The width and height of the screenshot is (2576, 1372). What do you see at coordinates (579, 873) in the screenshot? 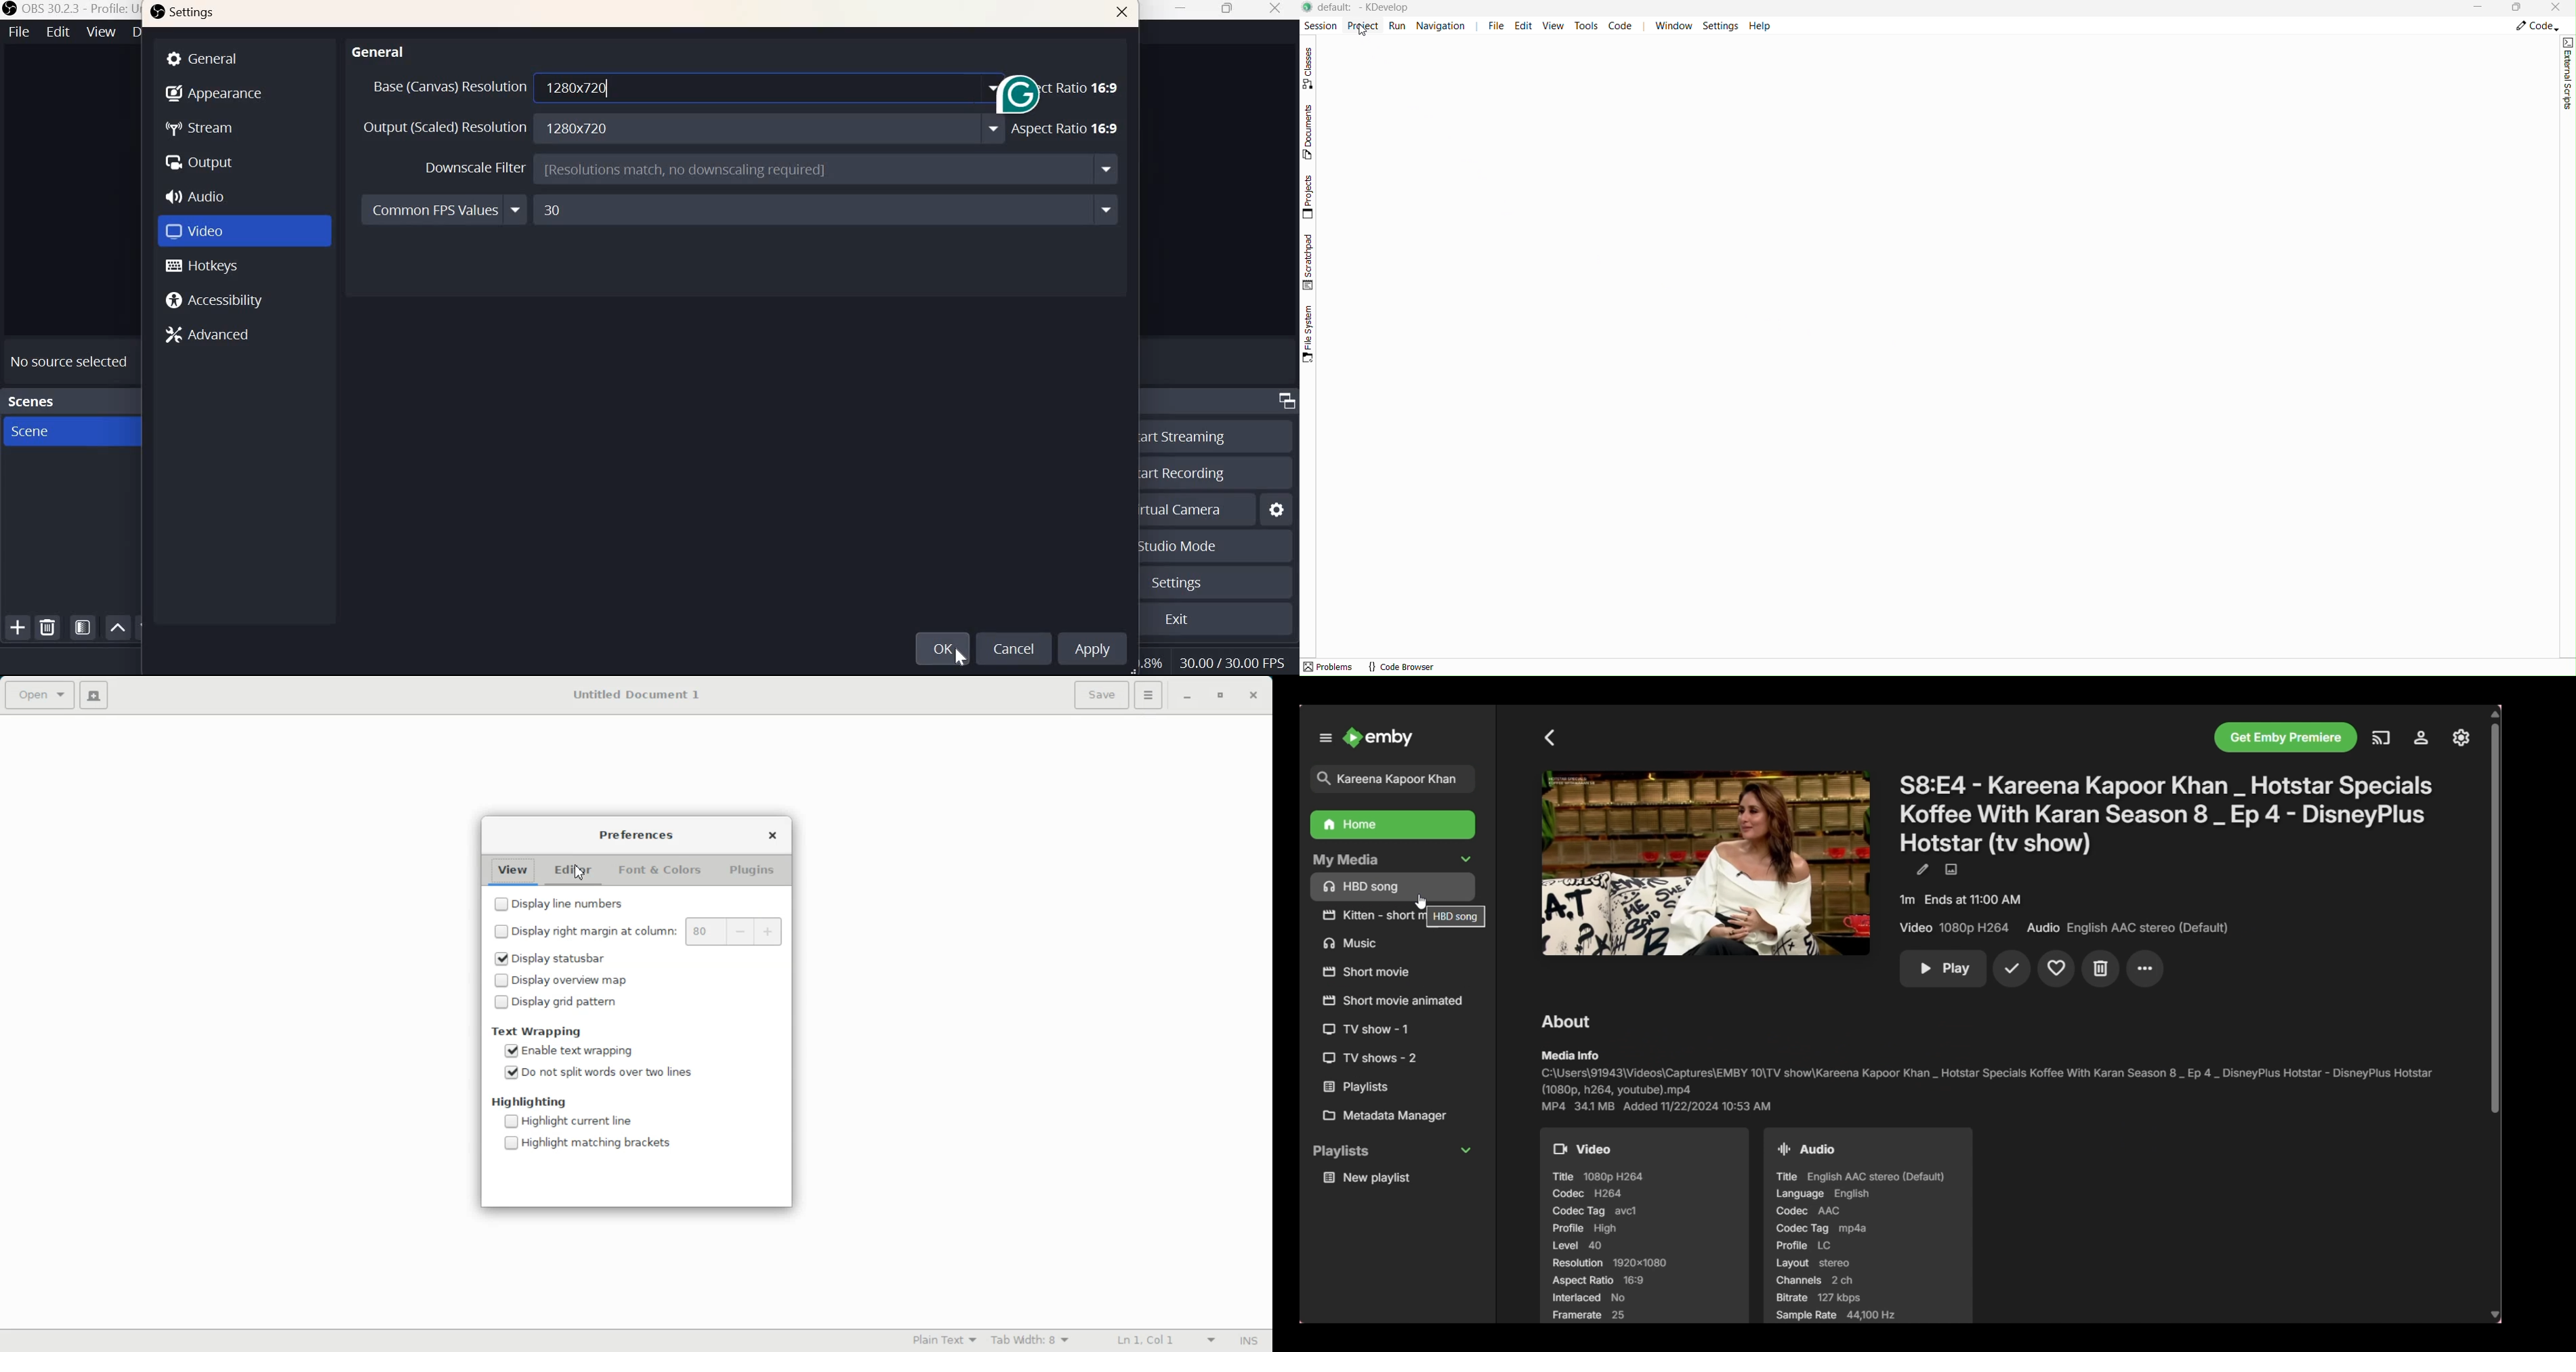
I see `Cursor` at bounding box center [579, 873].